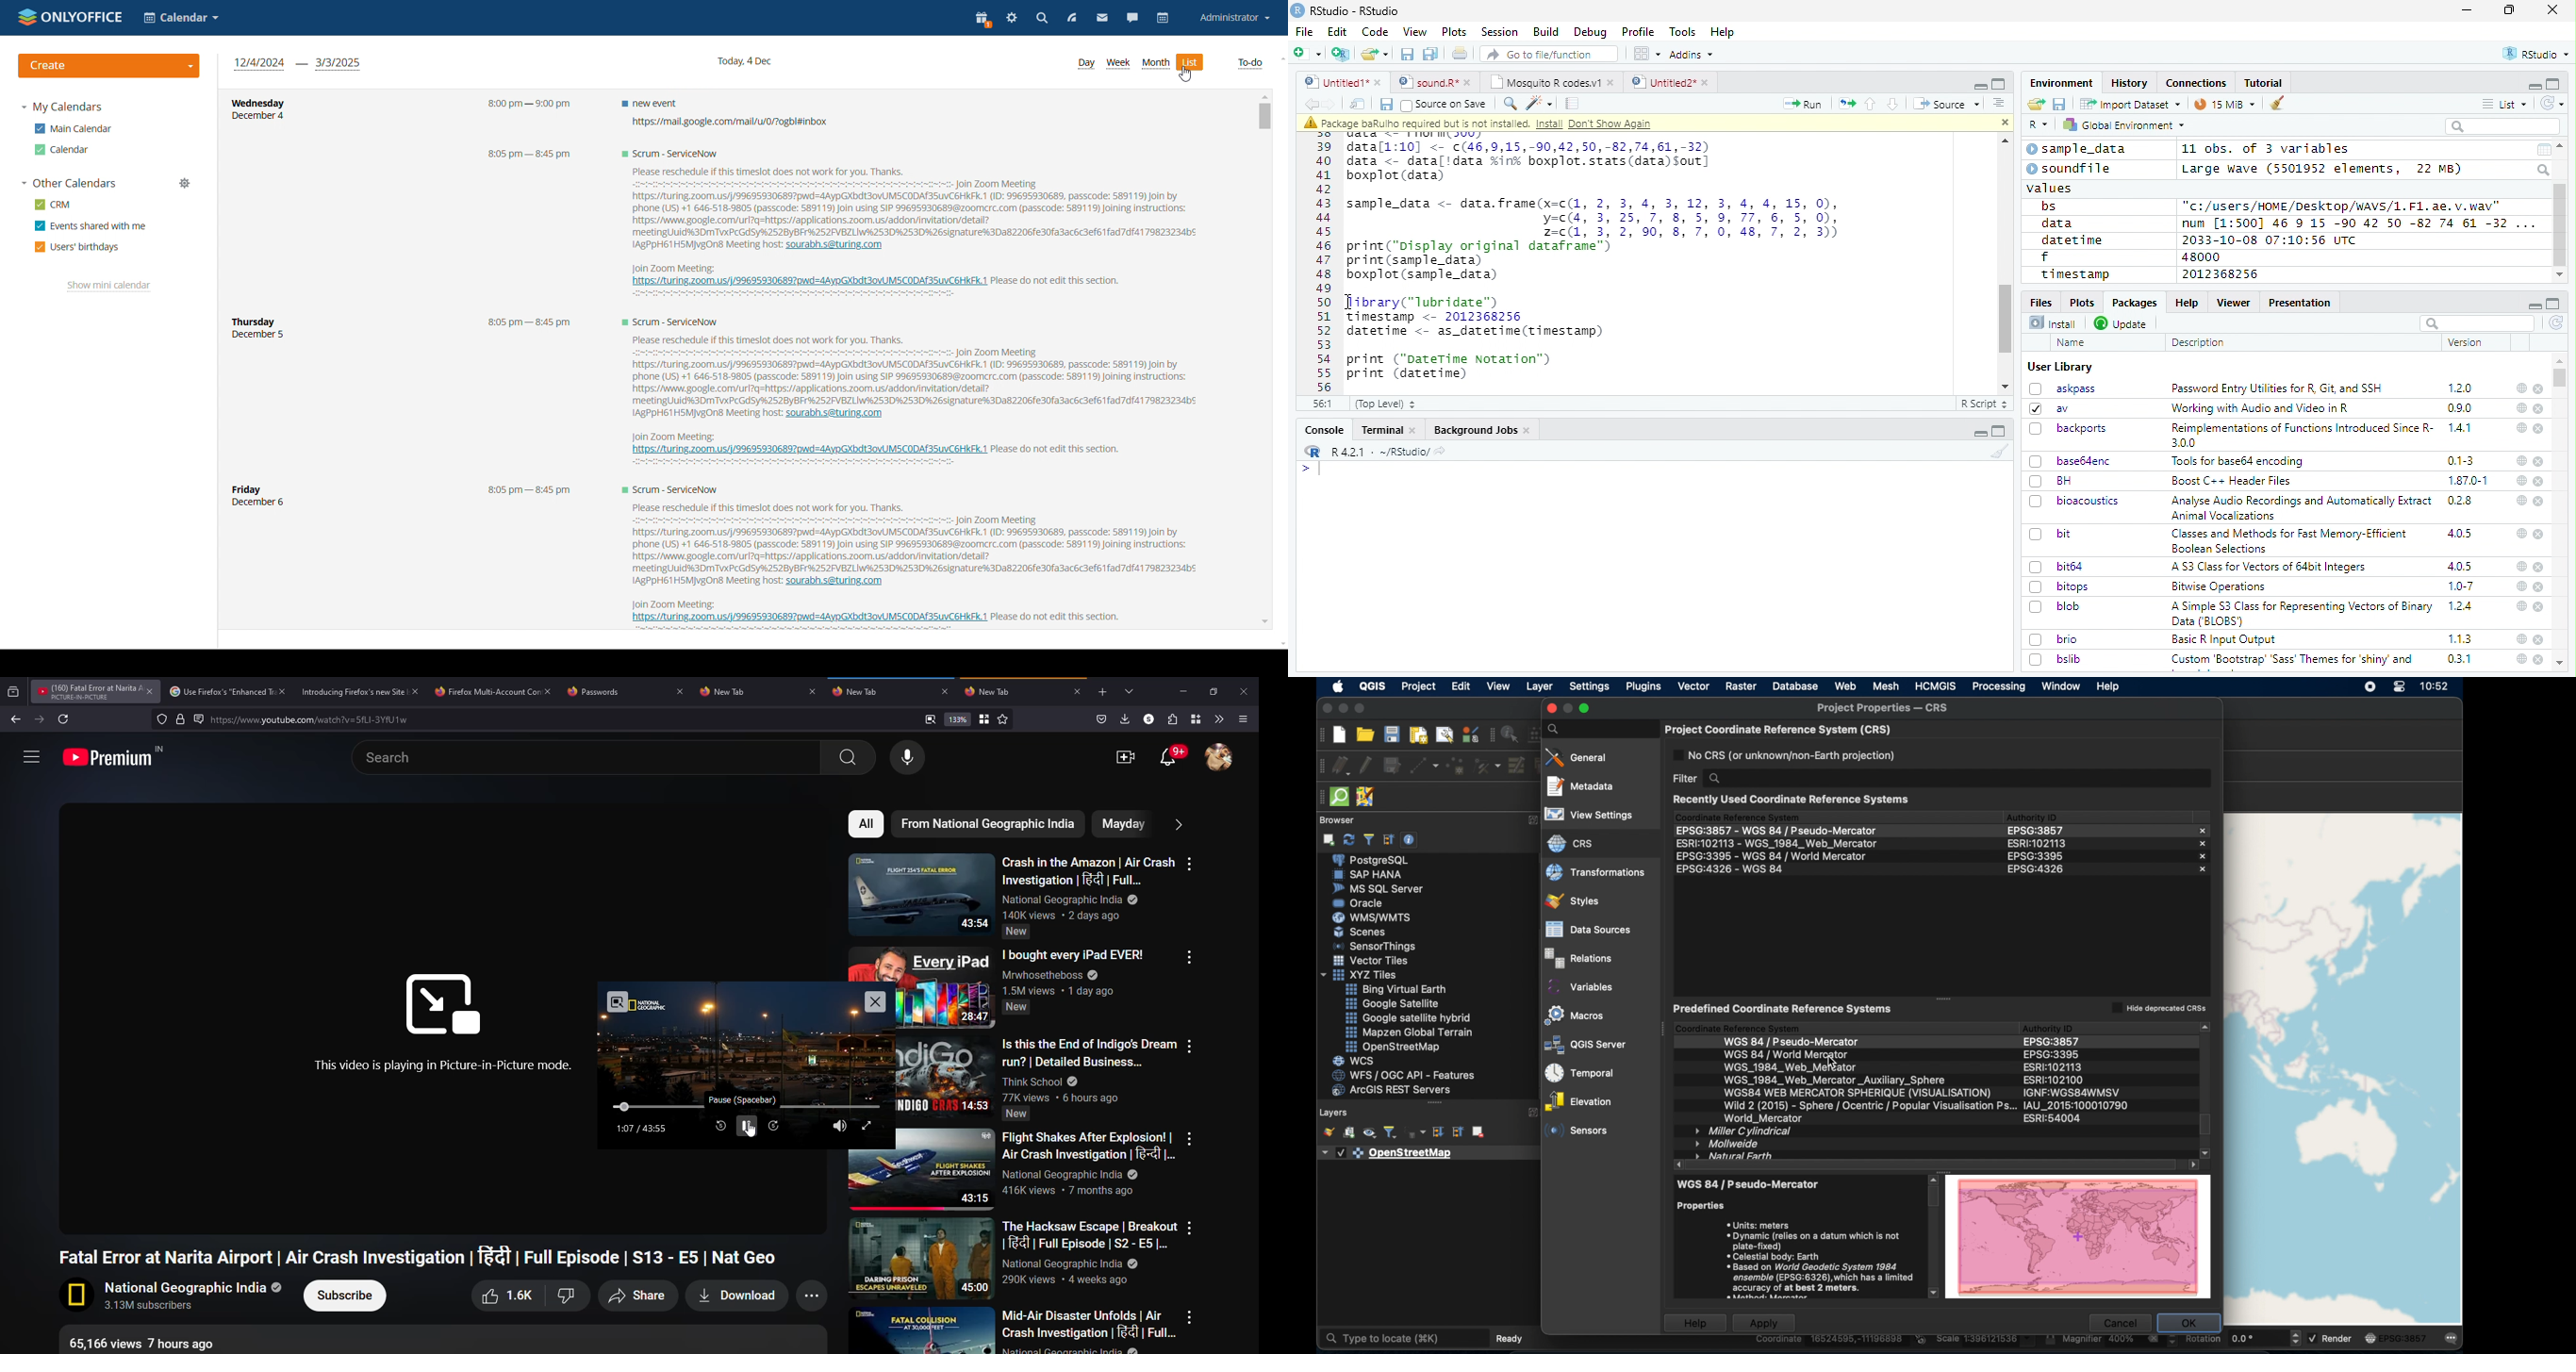 The image size is (2576, 1372). What do you see at coordinates (2039, 125) in the screenshot?
I see `R` at bounding box center [2039, 125].